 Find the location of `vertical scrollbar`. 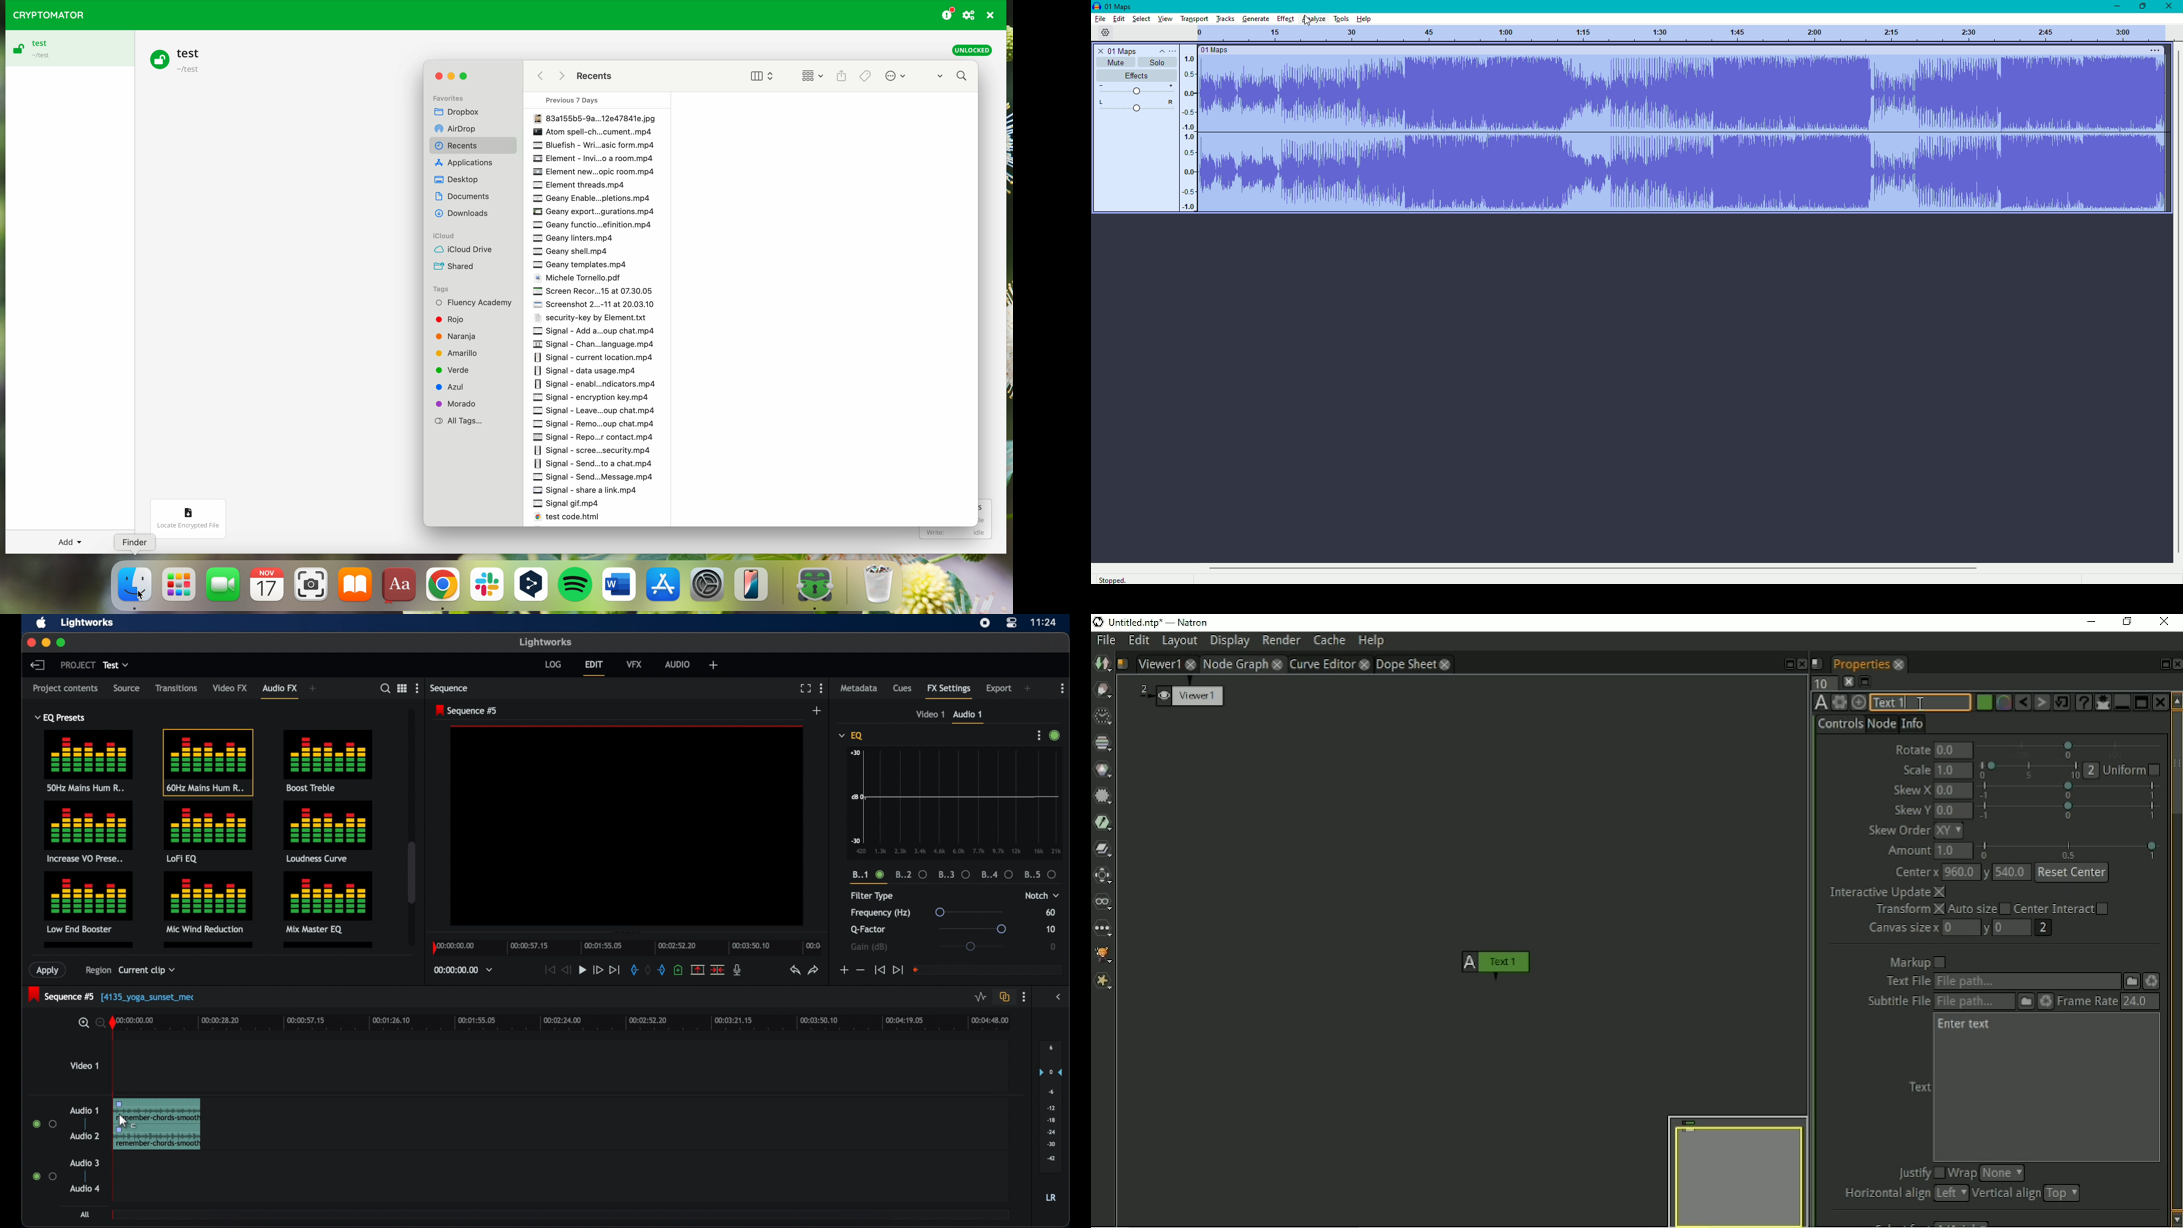

vertical scrollbar is located at coordinates (2178, 301).